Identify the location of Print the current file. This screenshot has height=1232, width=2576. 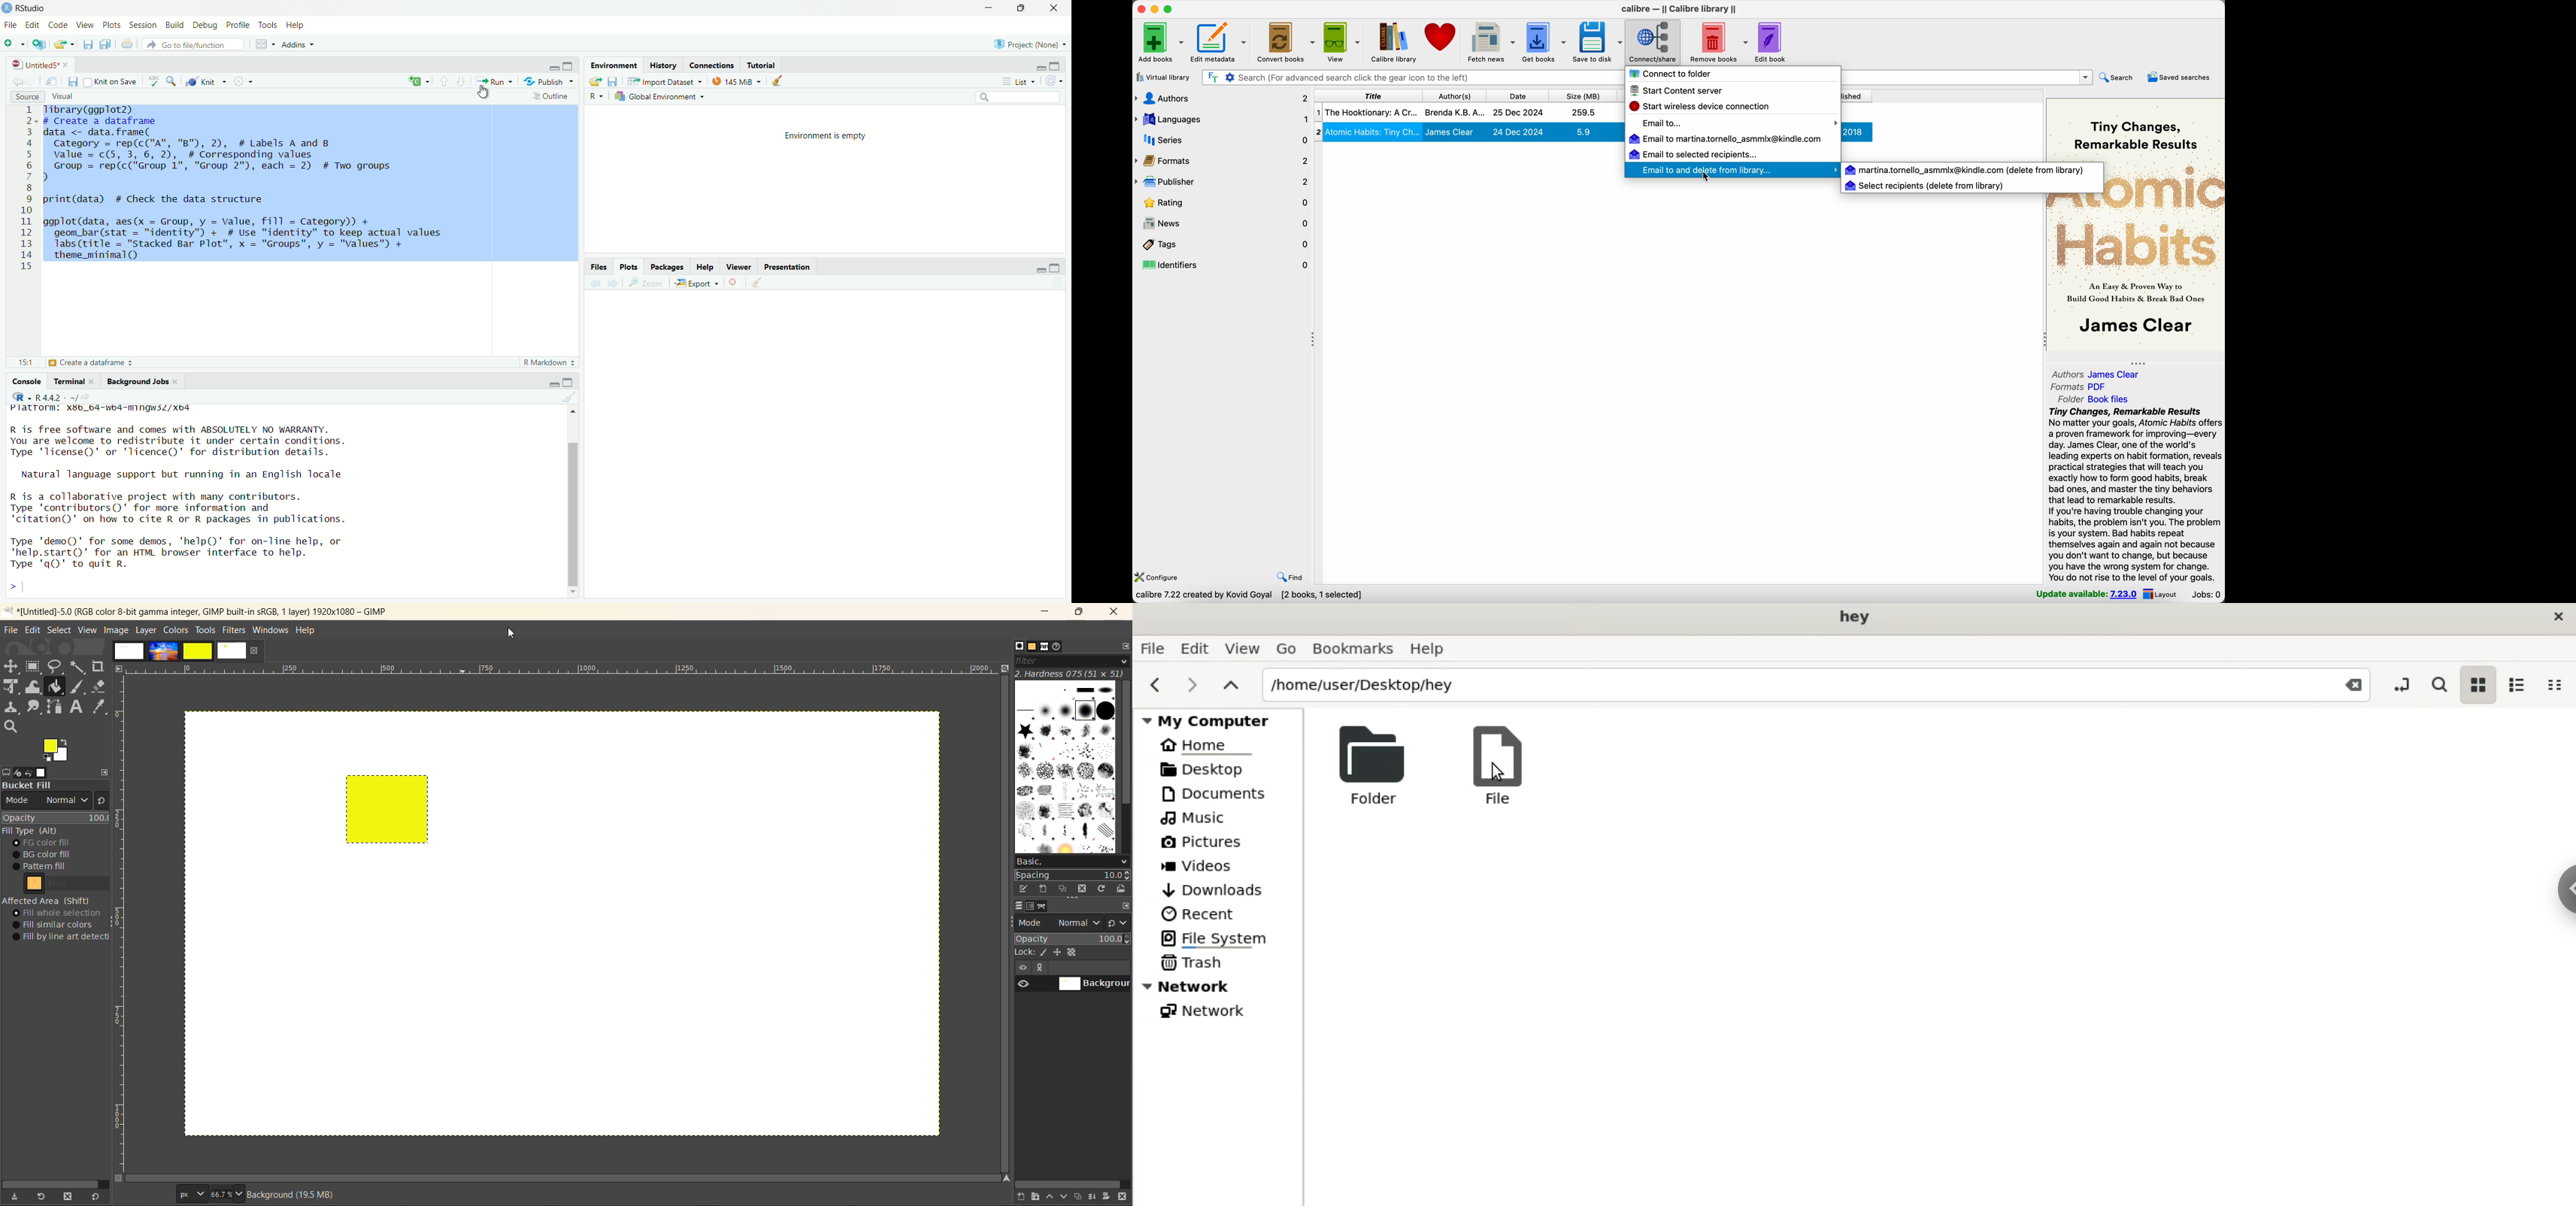
(128, 45).